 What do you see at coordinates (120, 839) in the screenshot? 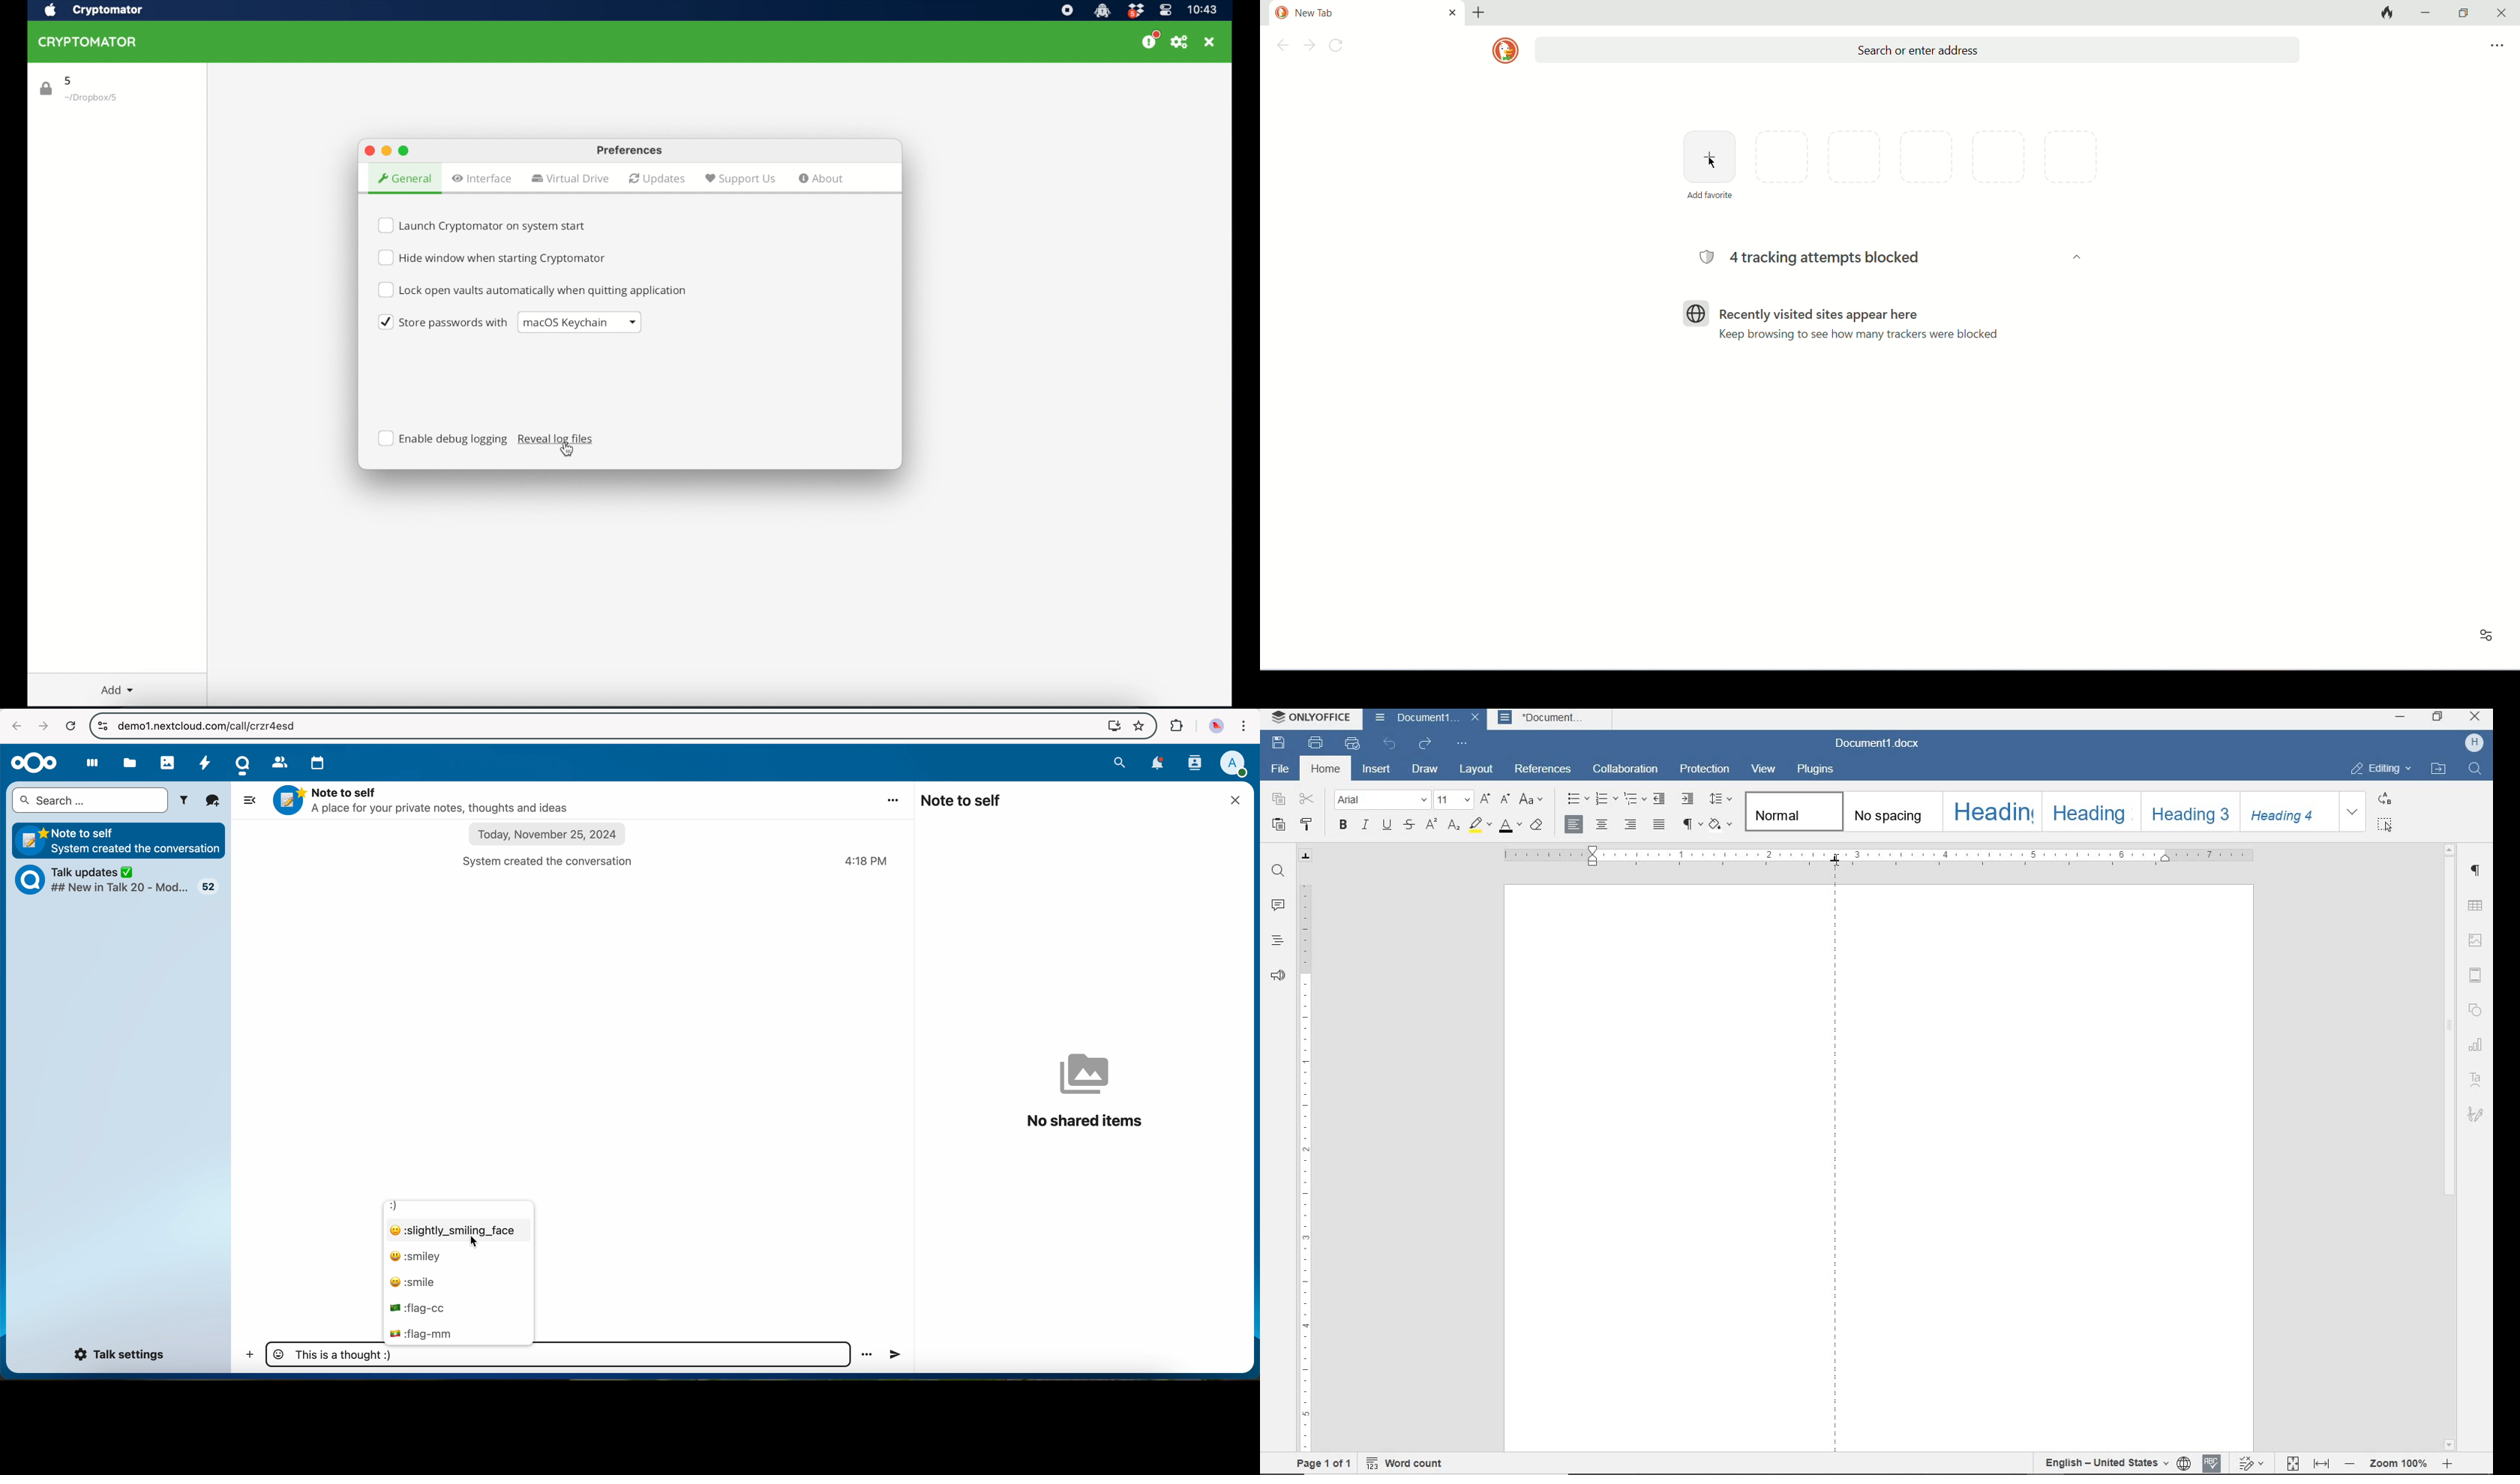
I see `Note to self` at bounding box center [120, 839].